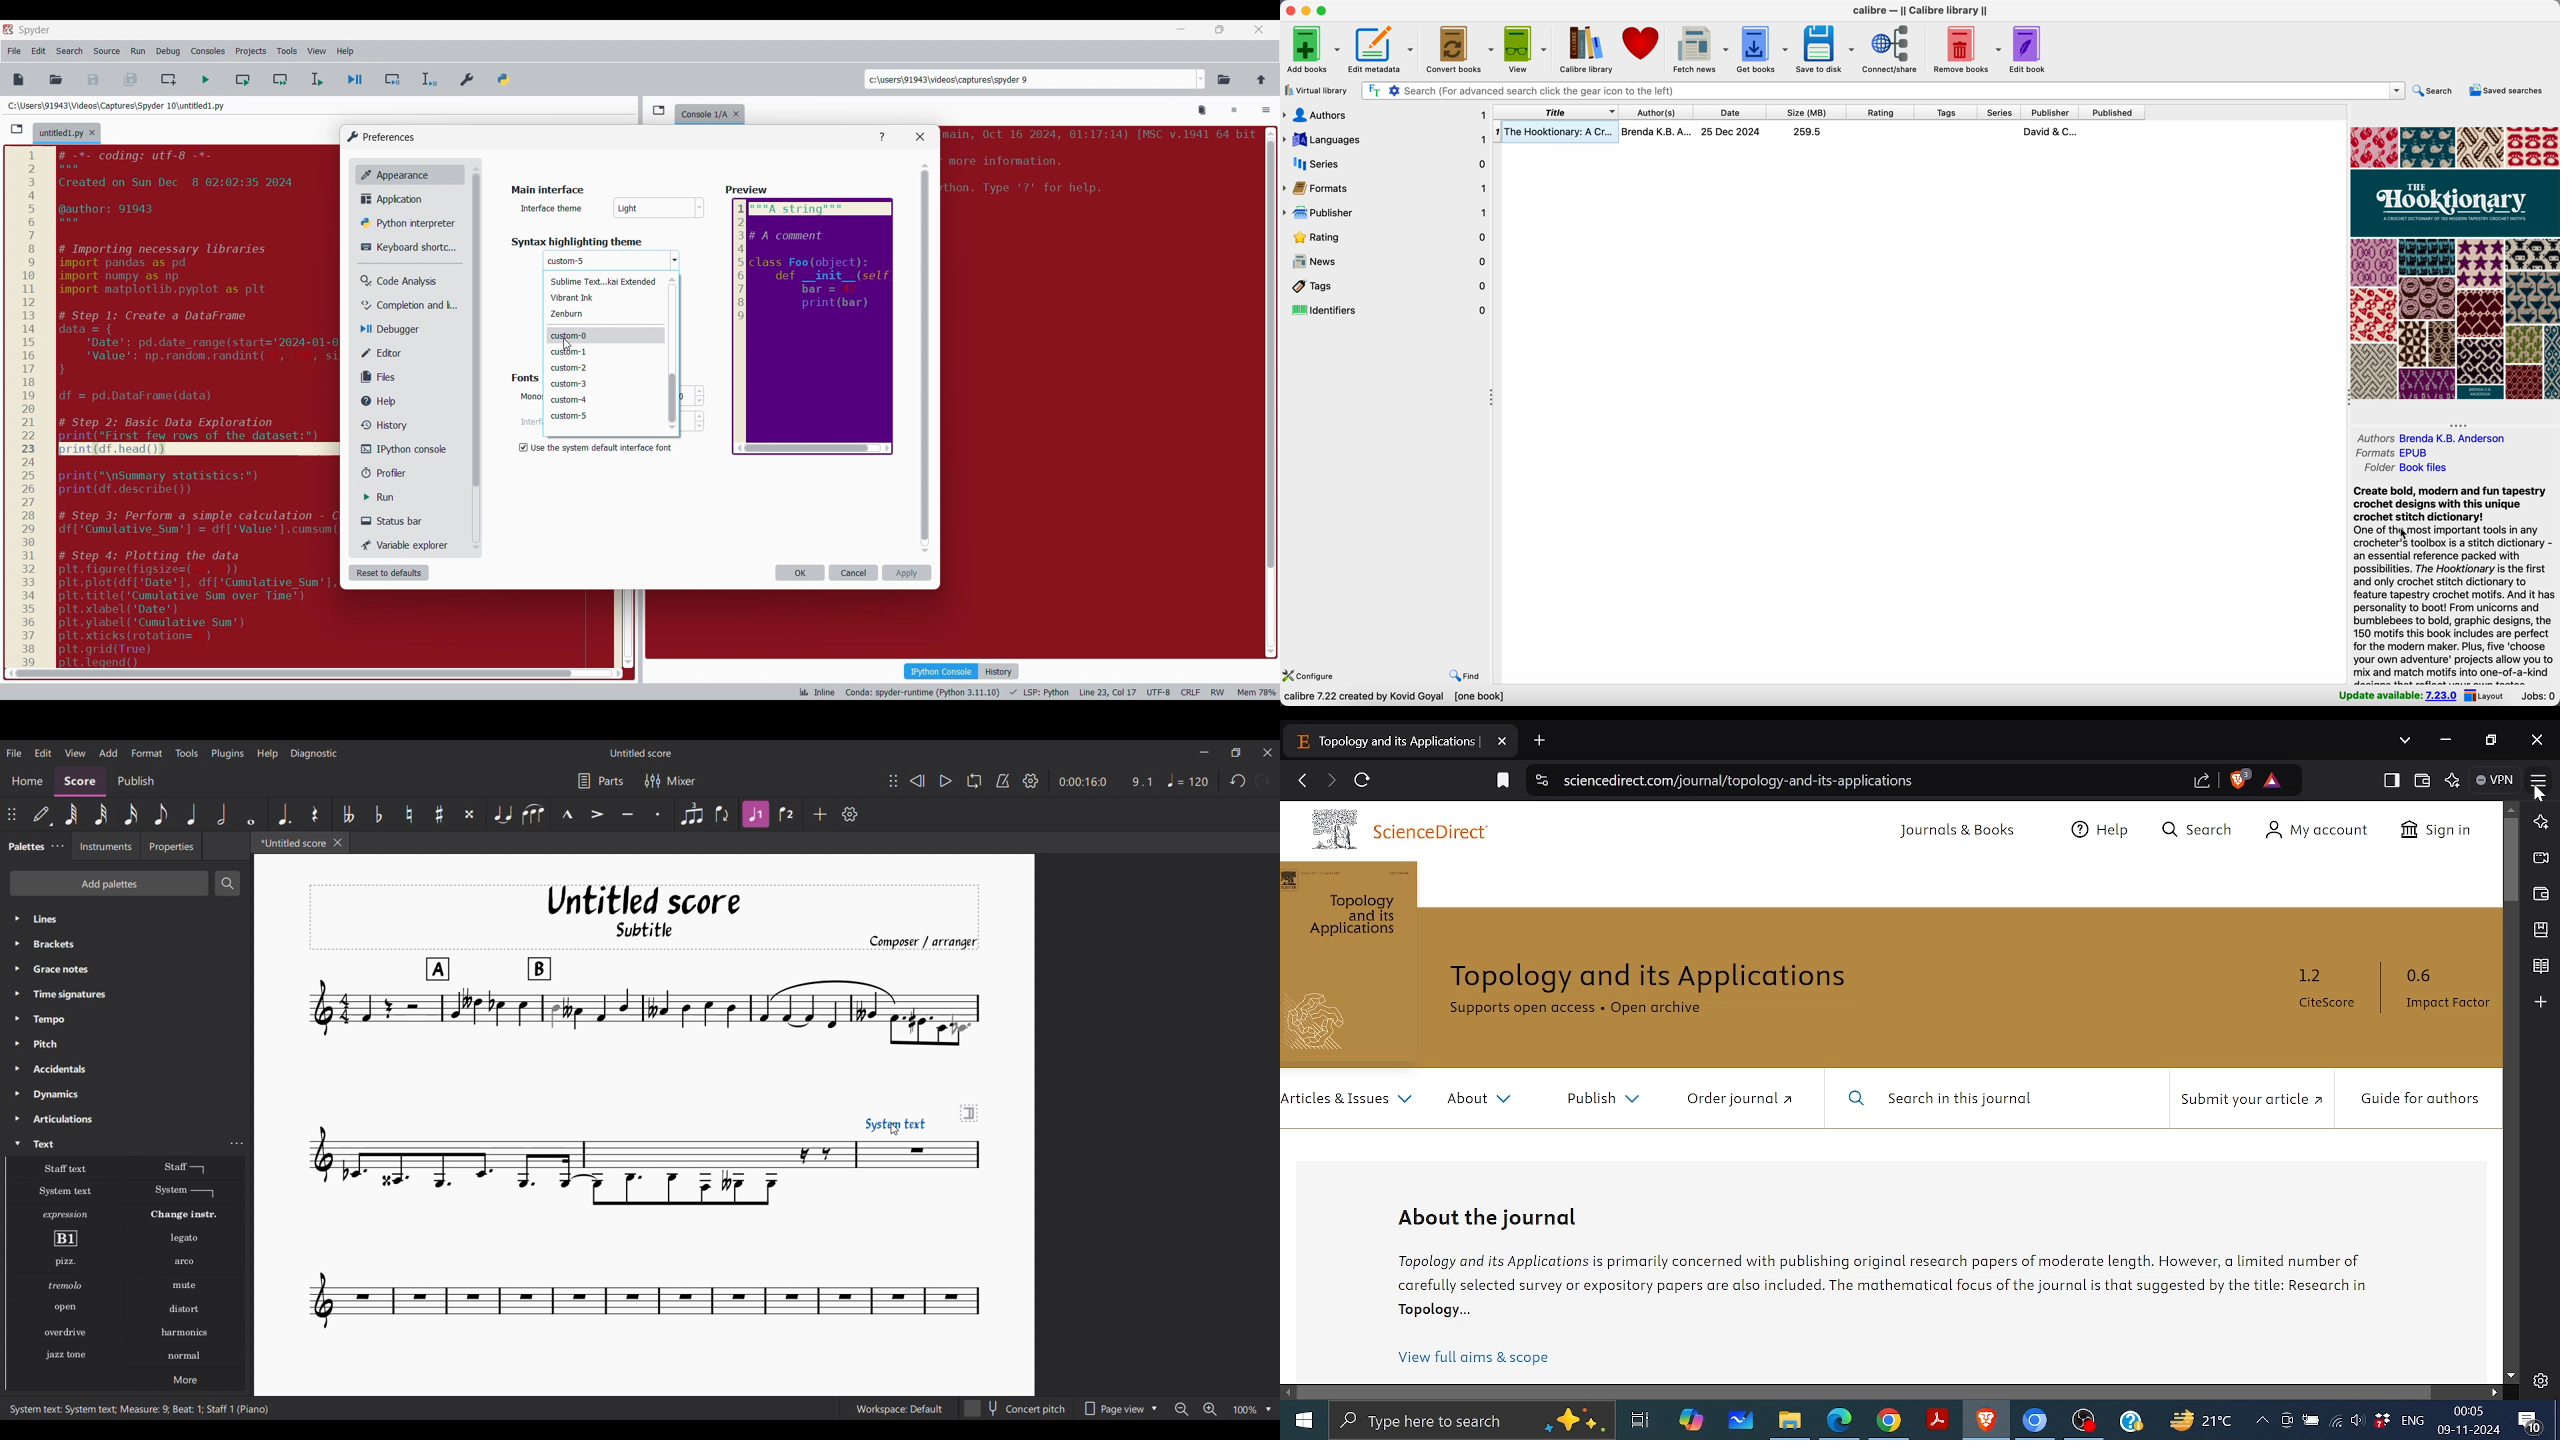 The image size is (2576, 1456). I want to click on fonts, so click(523, 376).